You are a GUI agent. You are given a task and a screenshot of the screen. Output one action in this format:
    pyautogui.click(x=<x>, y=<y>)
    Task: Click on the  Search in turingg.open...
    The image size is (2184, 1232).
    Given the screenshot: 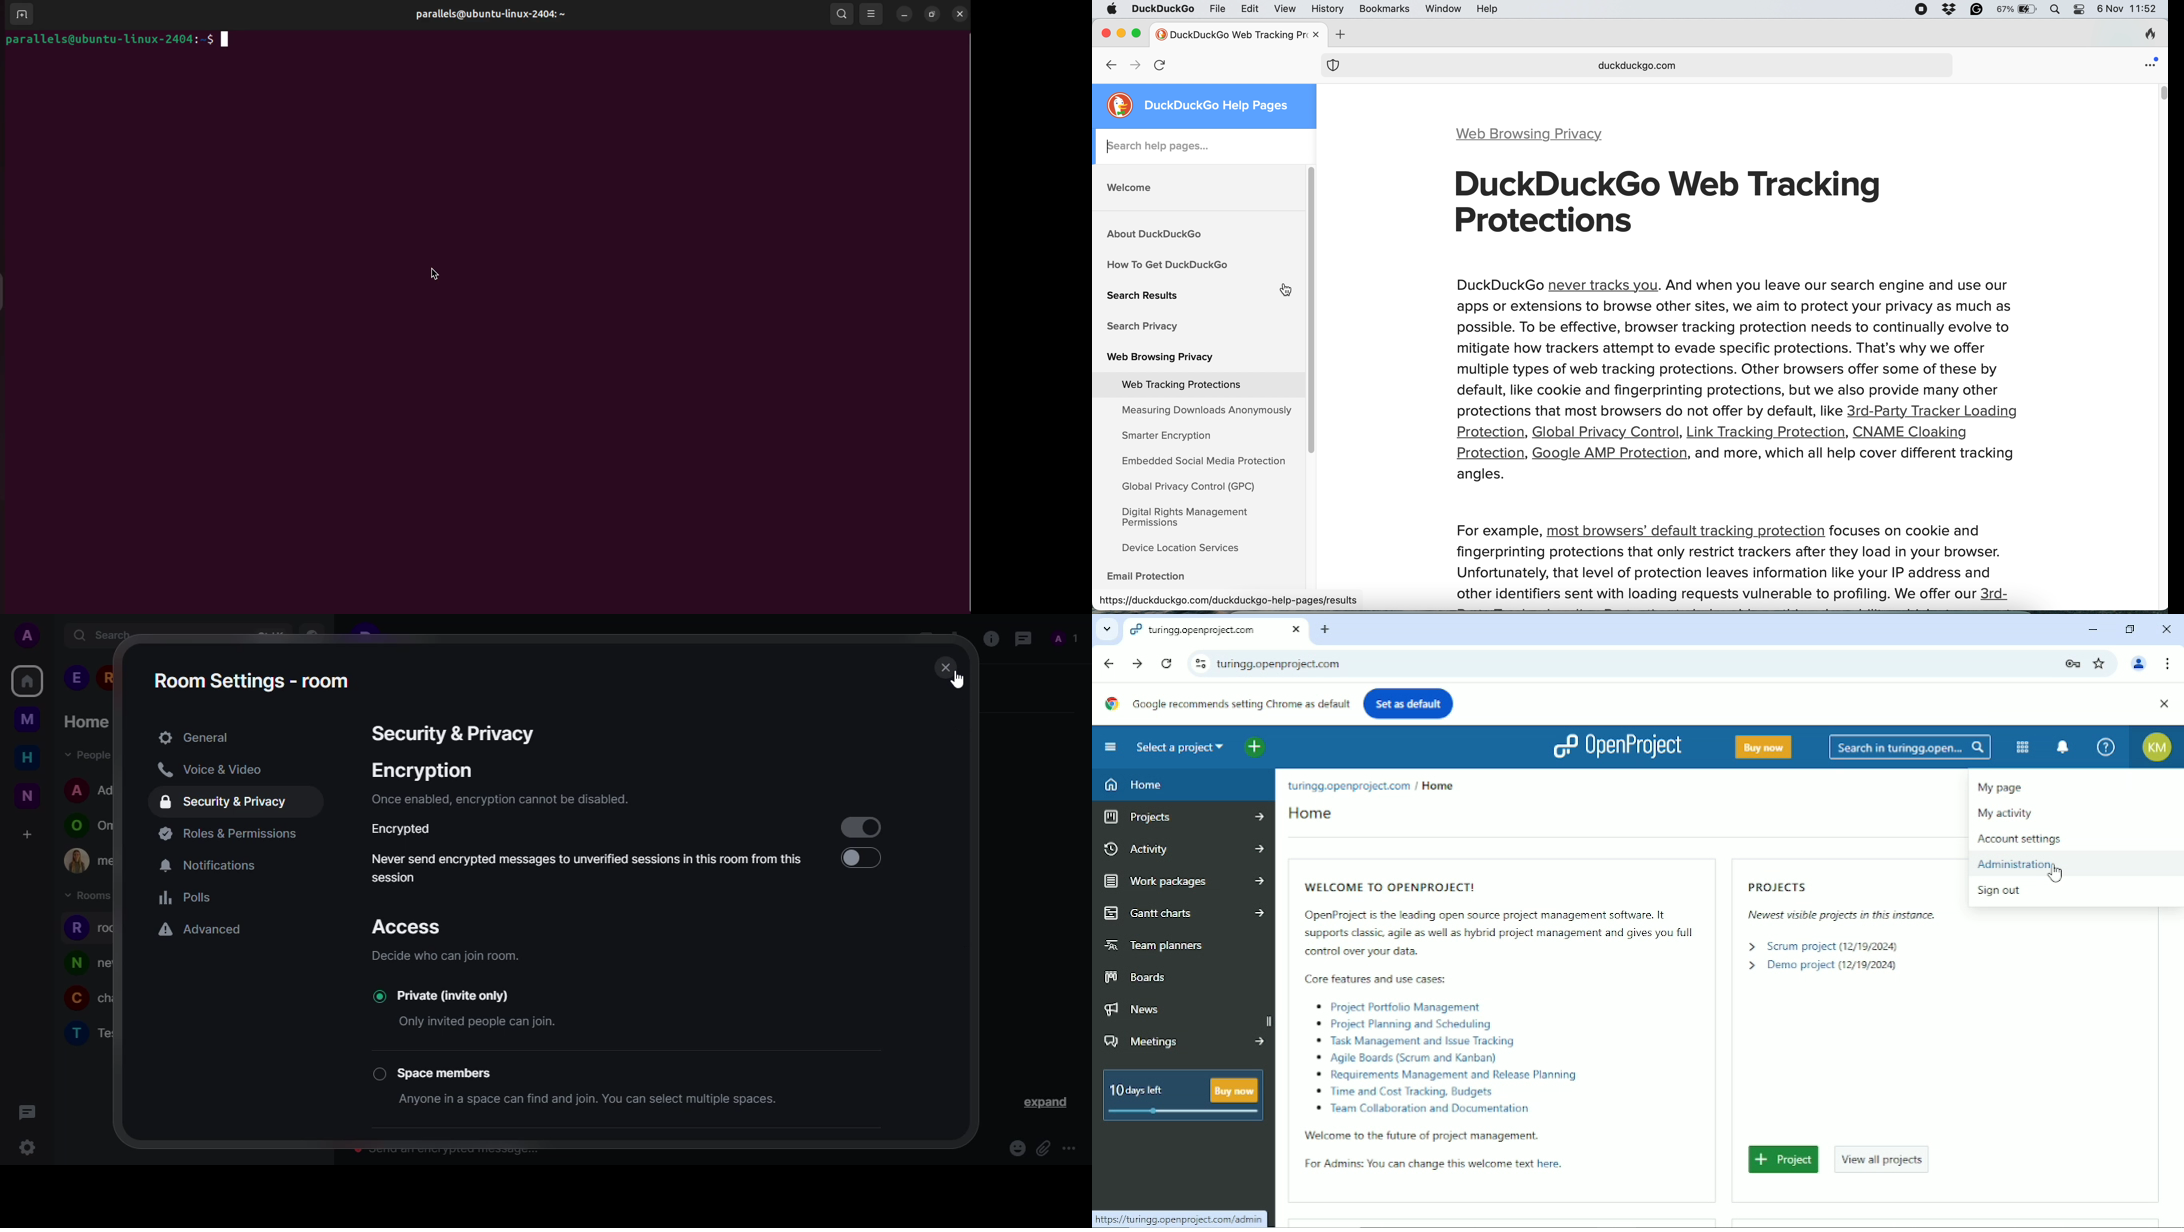 What is the action you would take?
    pyautogui.click(x=1910, y=747)
    